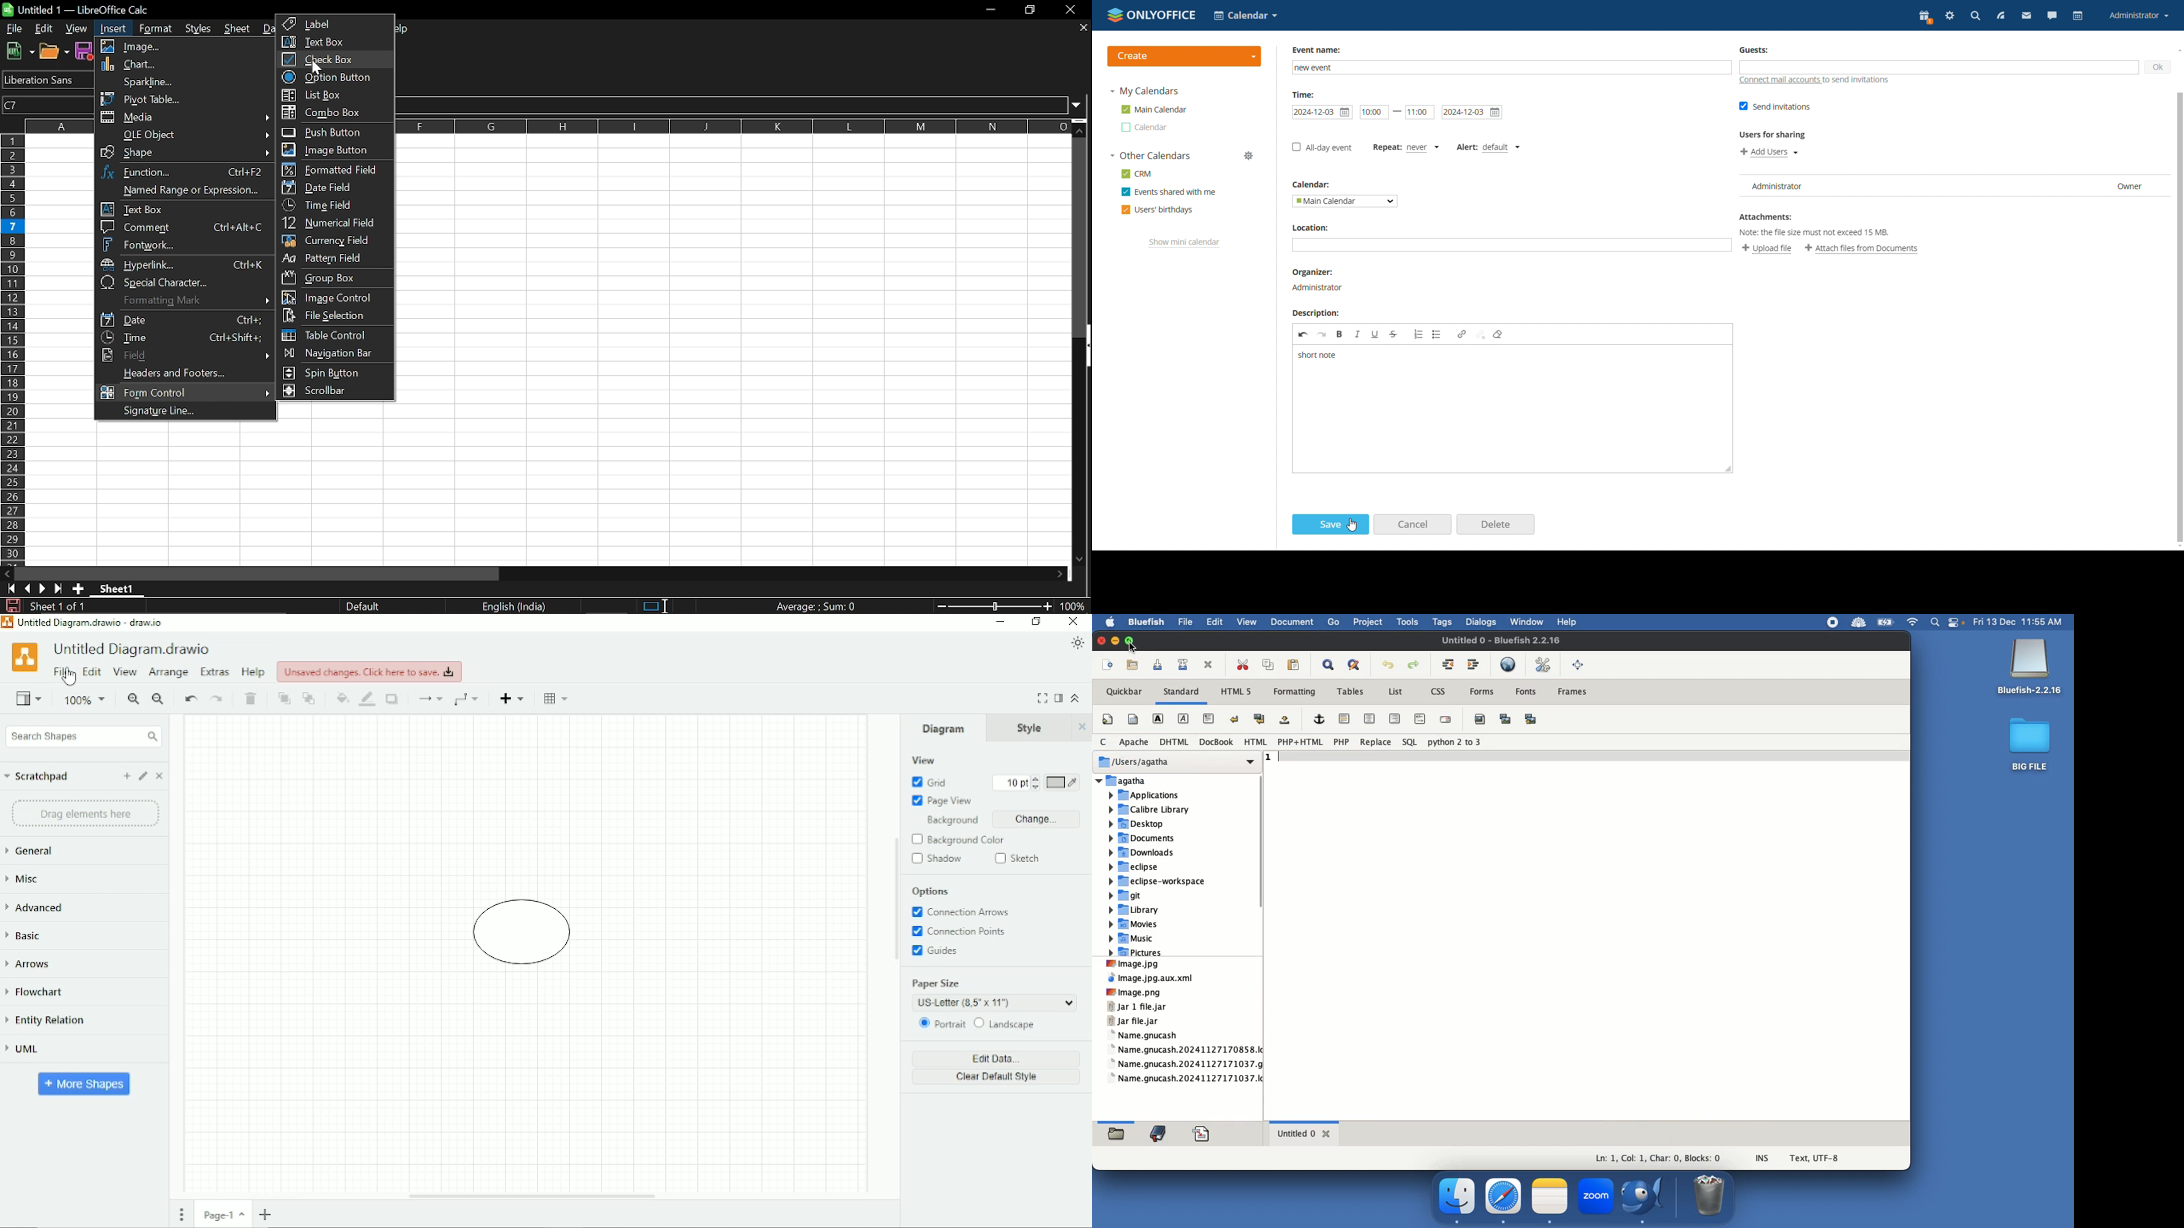 This screenshot has width=2184, height=1232. I want to click on Clear Default Style, so click(996, 1077).